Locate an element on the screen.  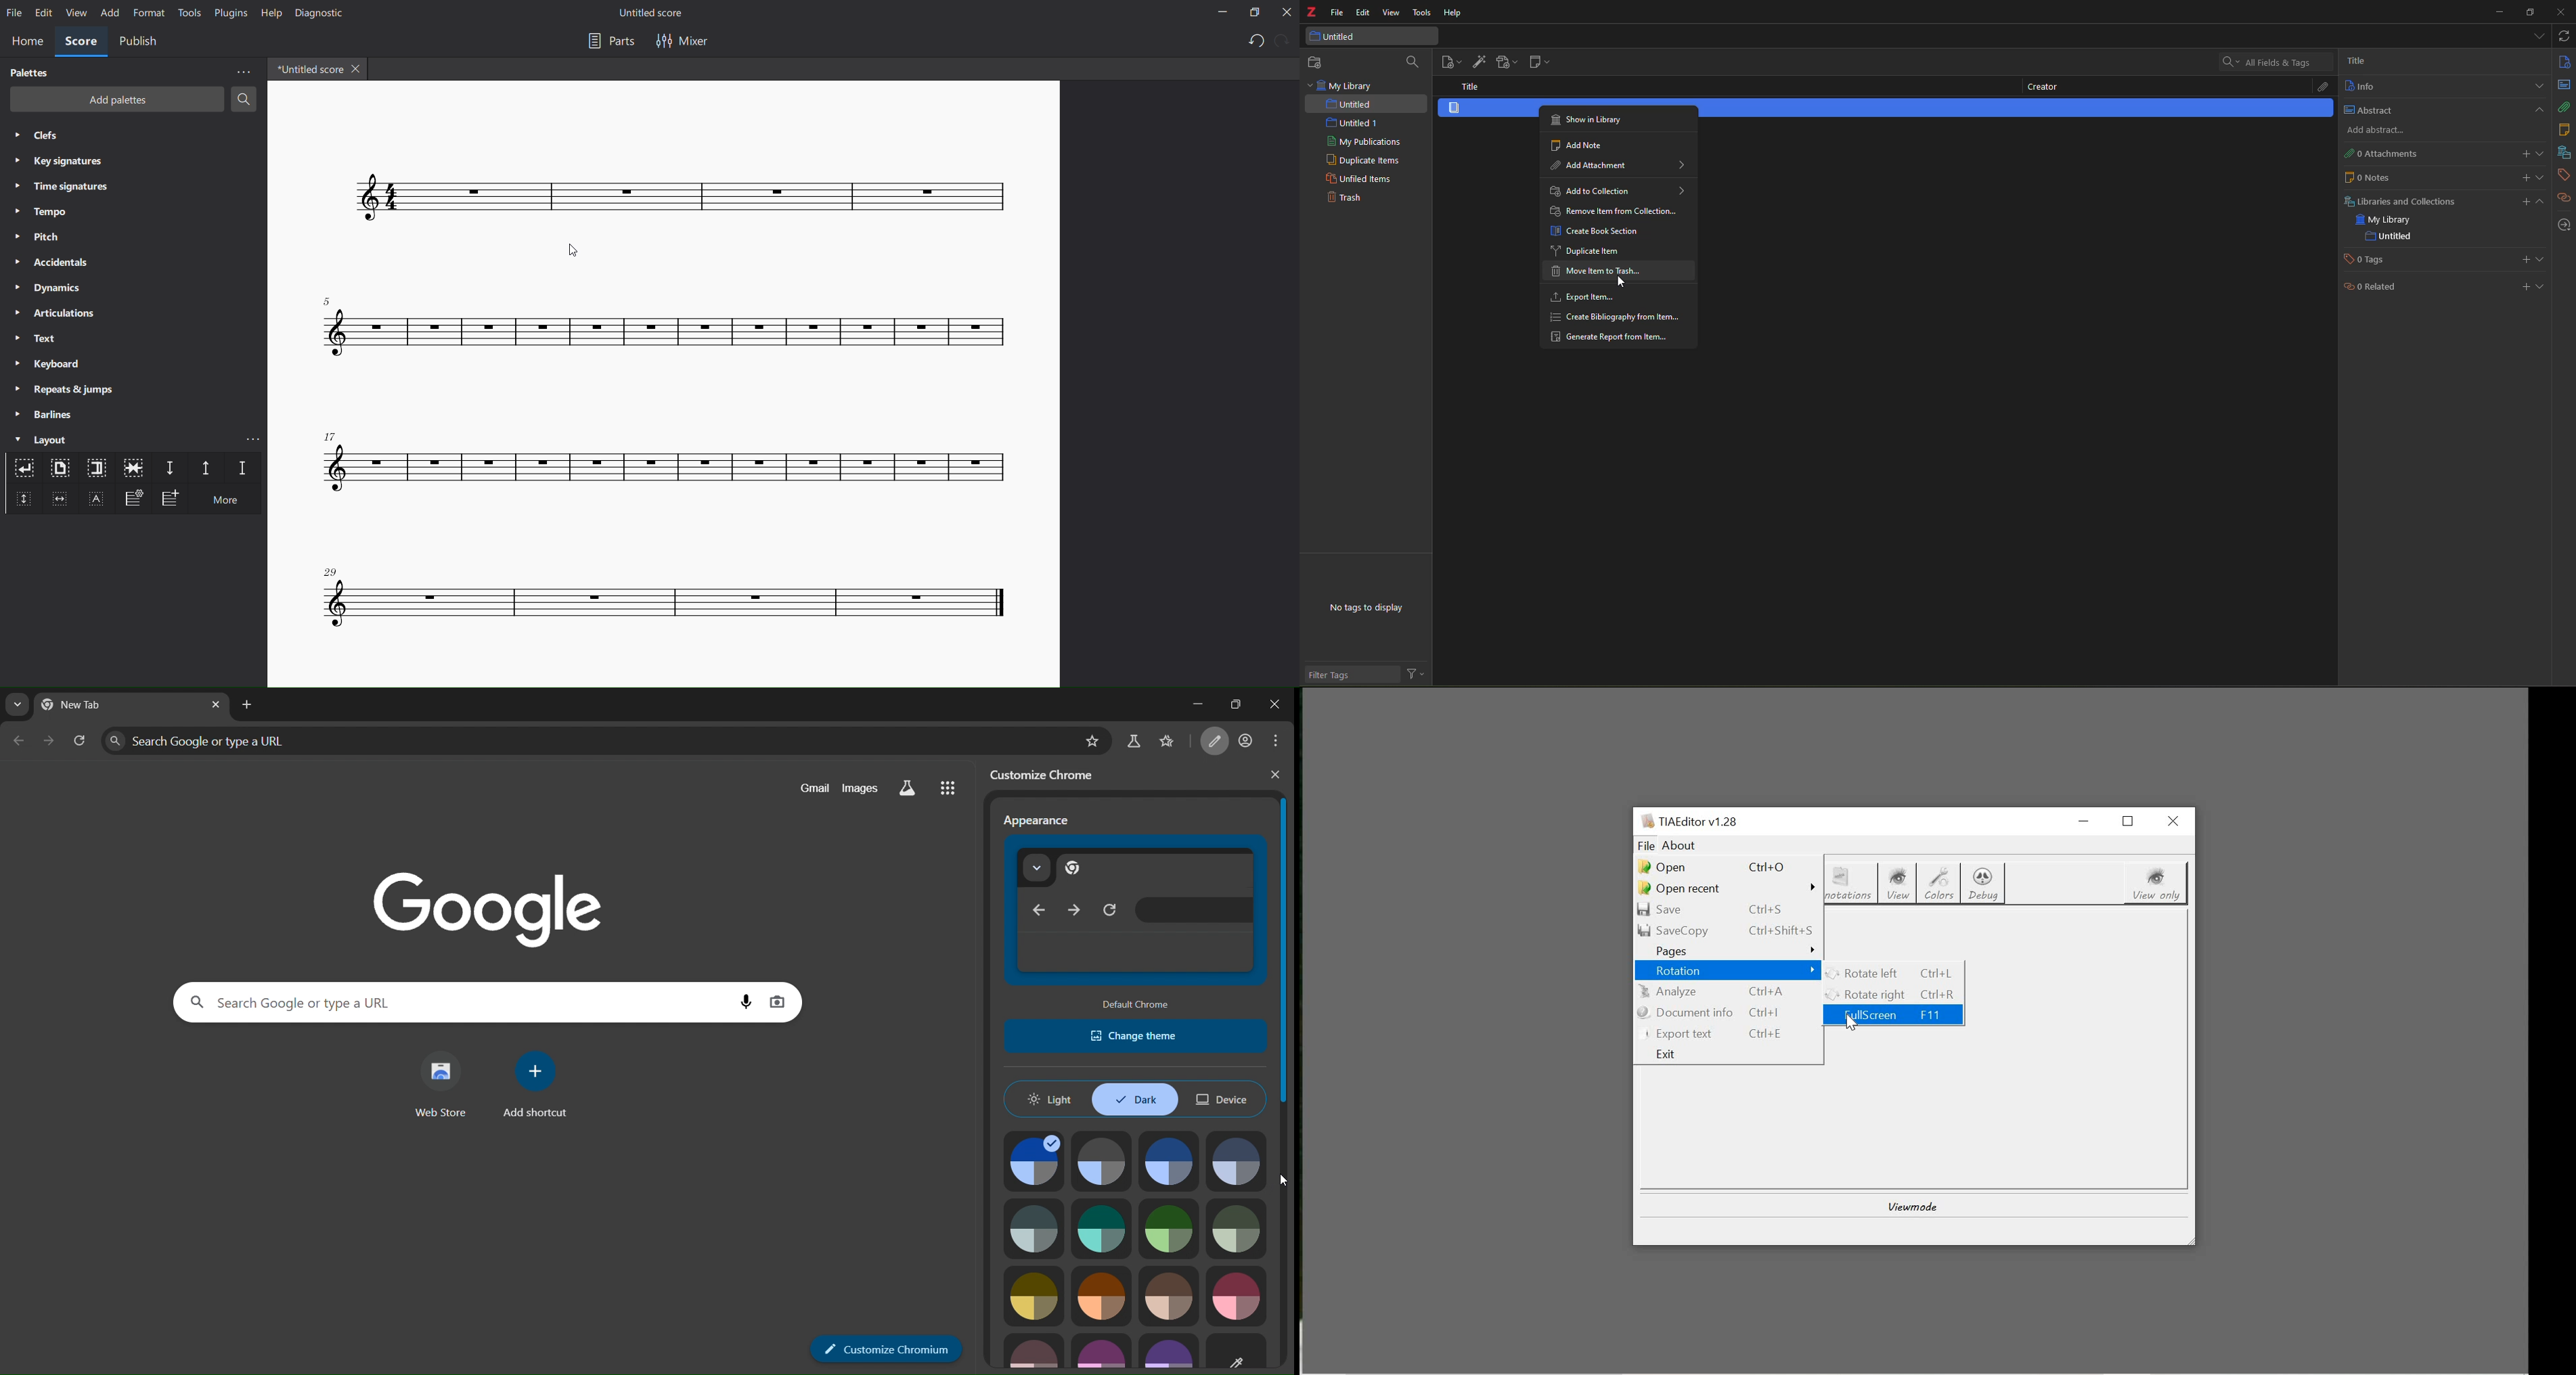
restore down is located at coordinates (2132, 821).